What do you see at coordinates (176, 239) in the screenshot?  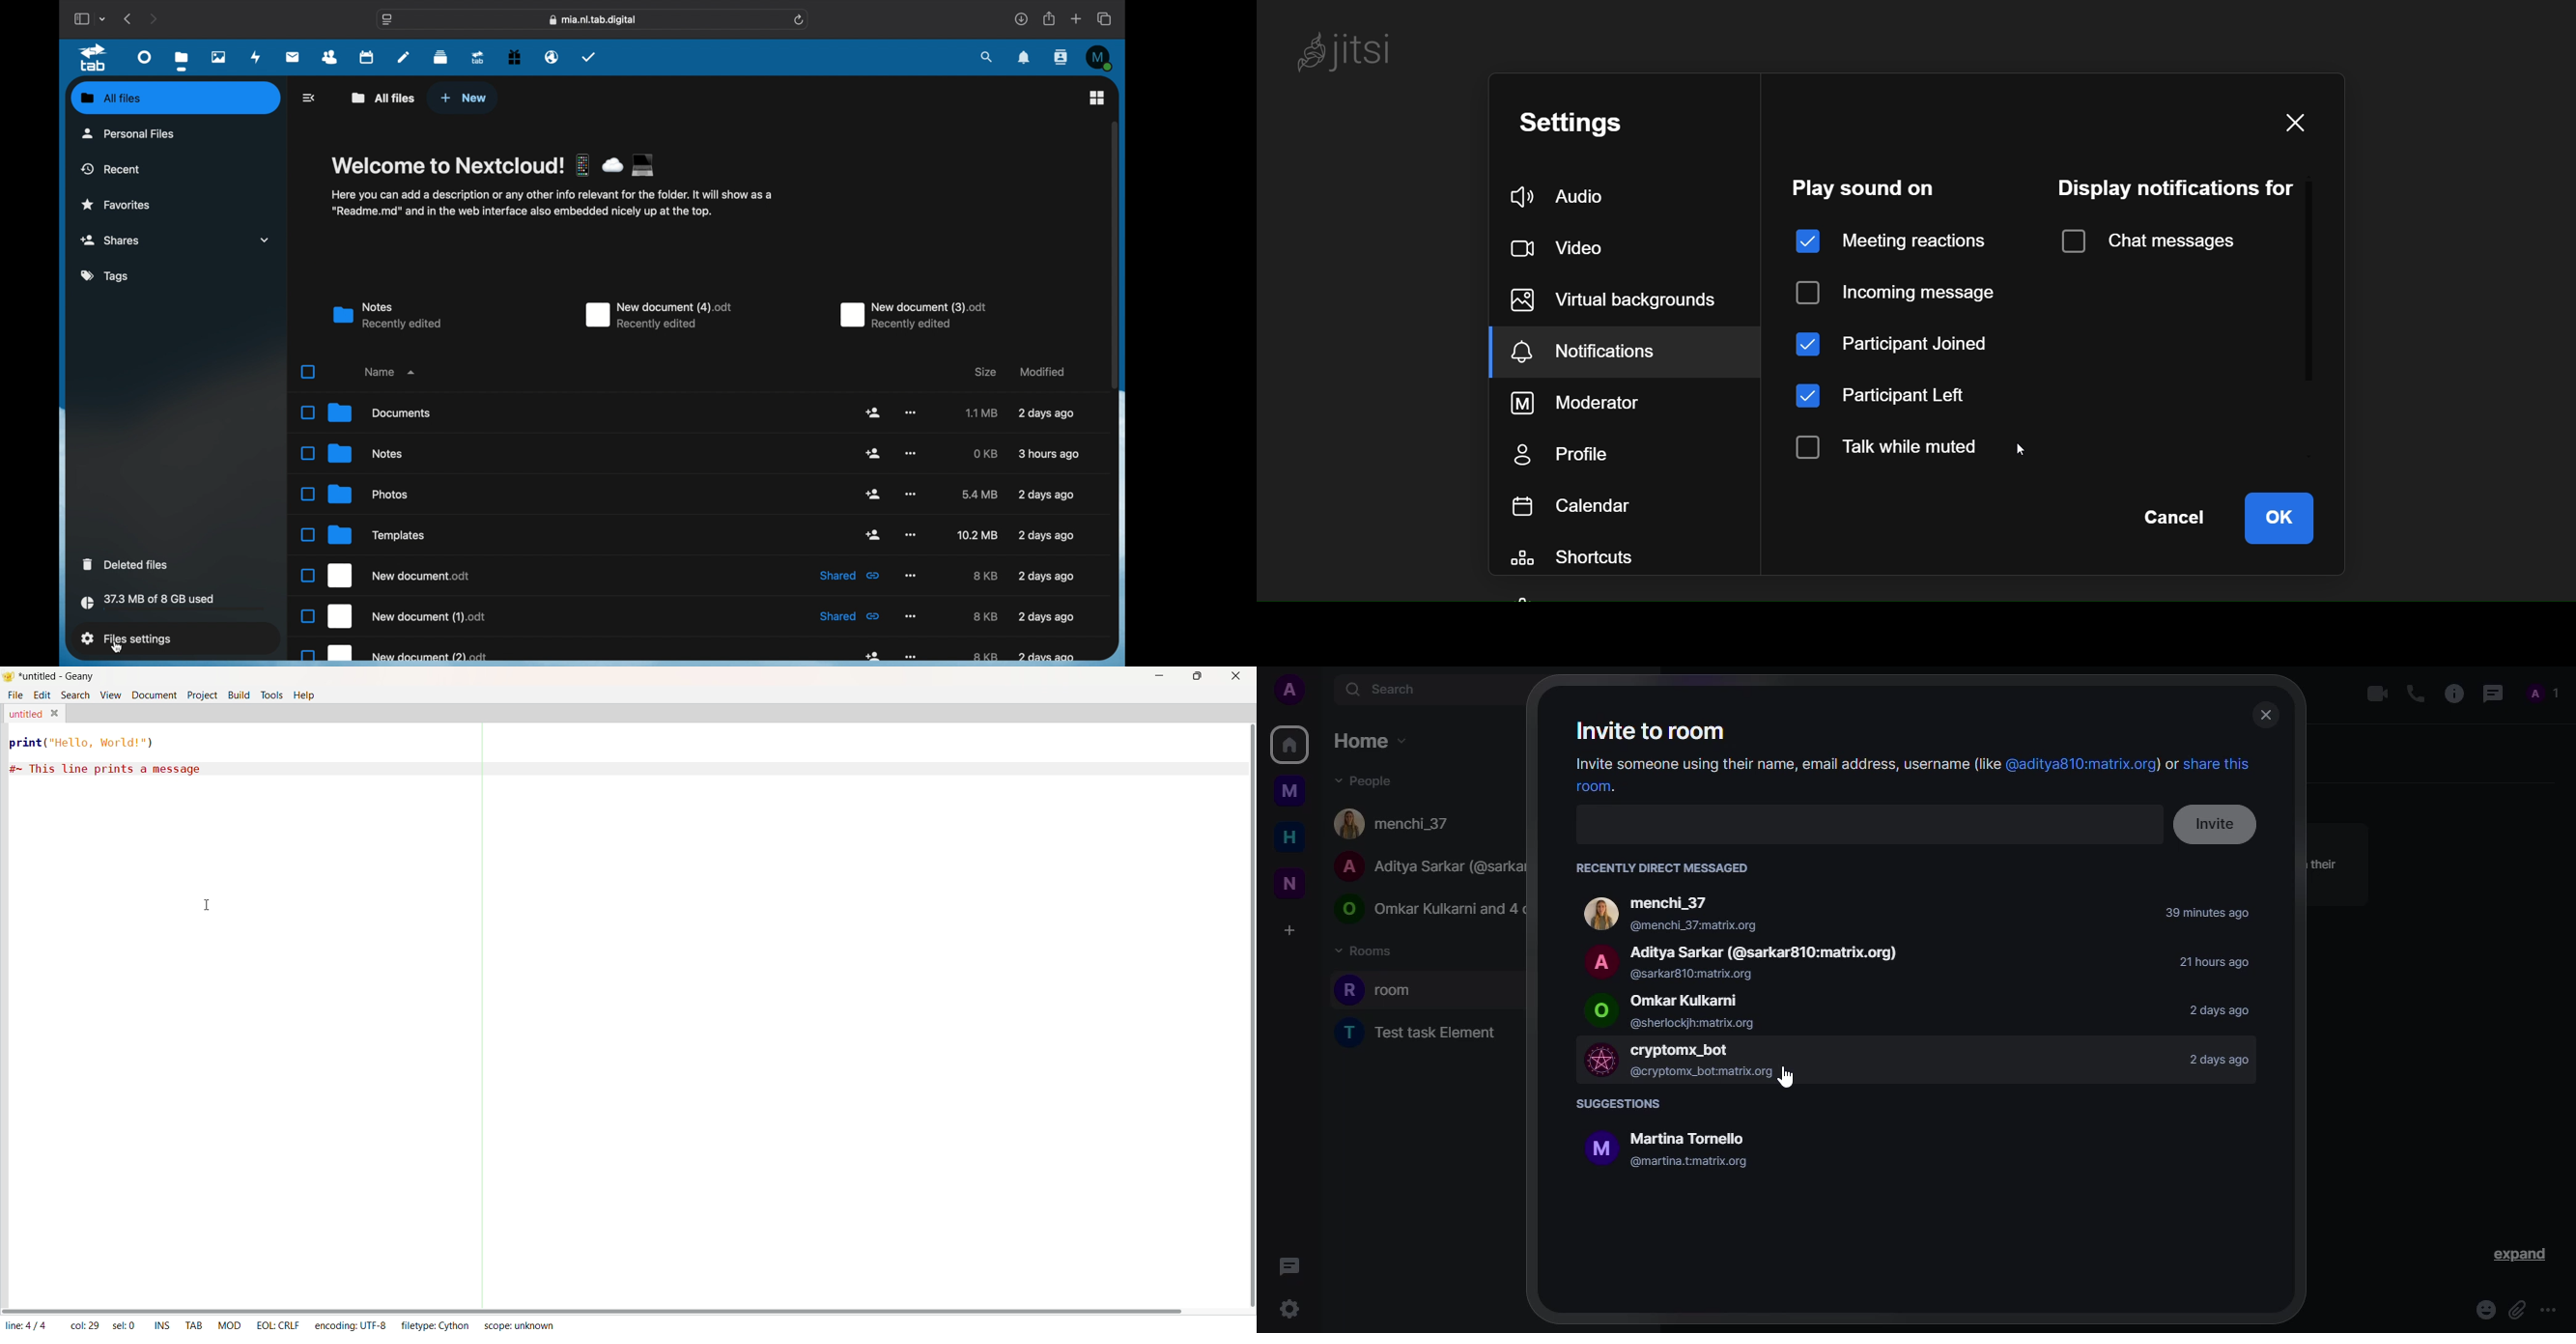 I see `shares` at bounding box center [176, 239].